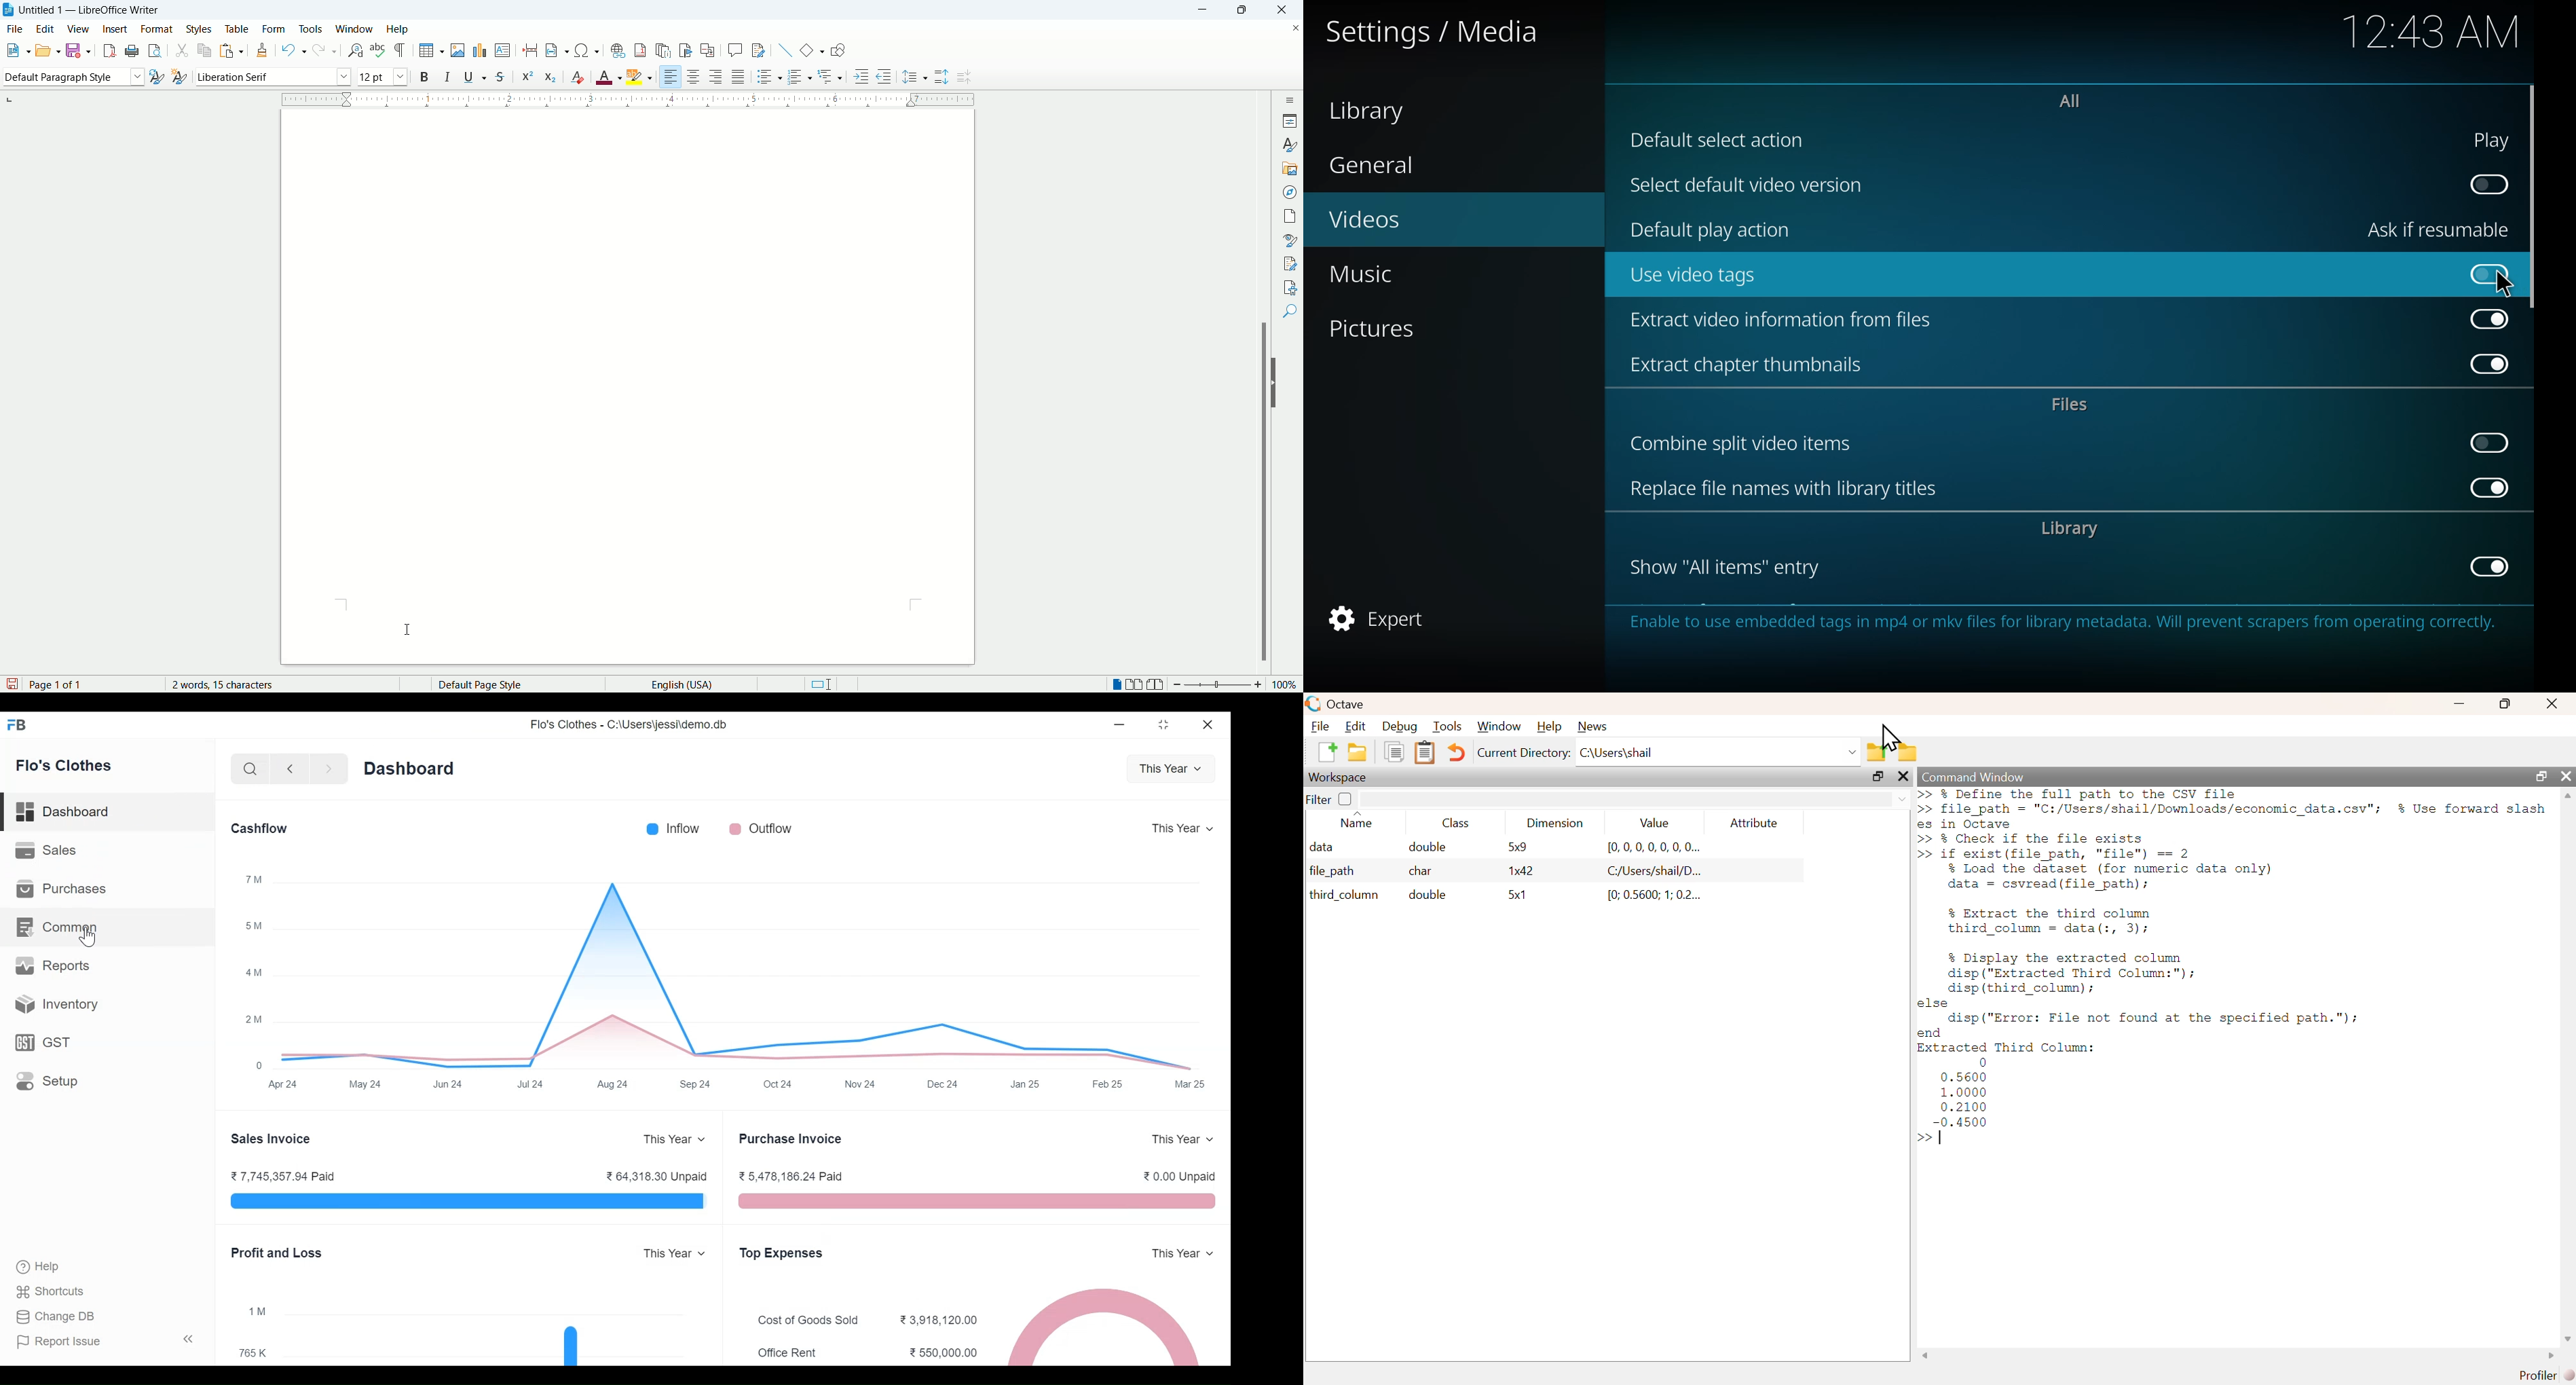  Describe the element at coordinates (2463, 705) in the screenshot. I see `minimize` at that location.